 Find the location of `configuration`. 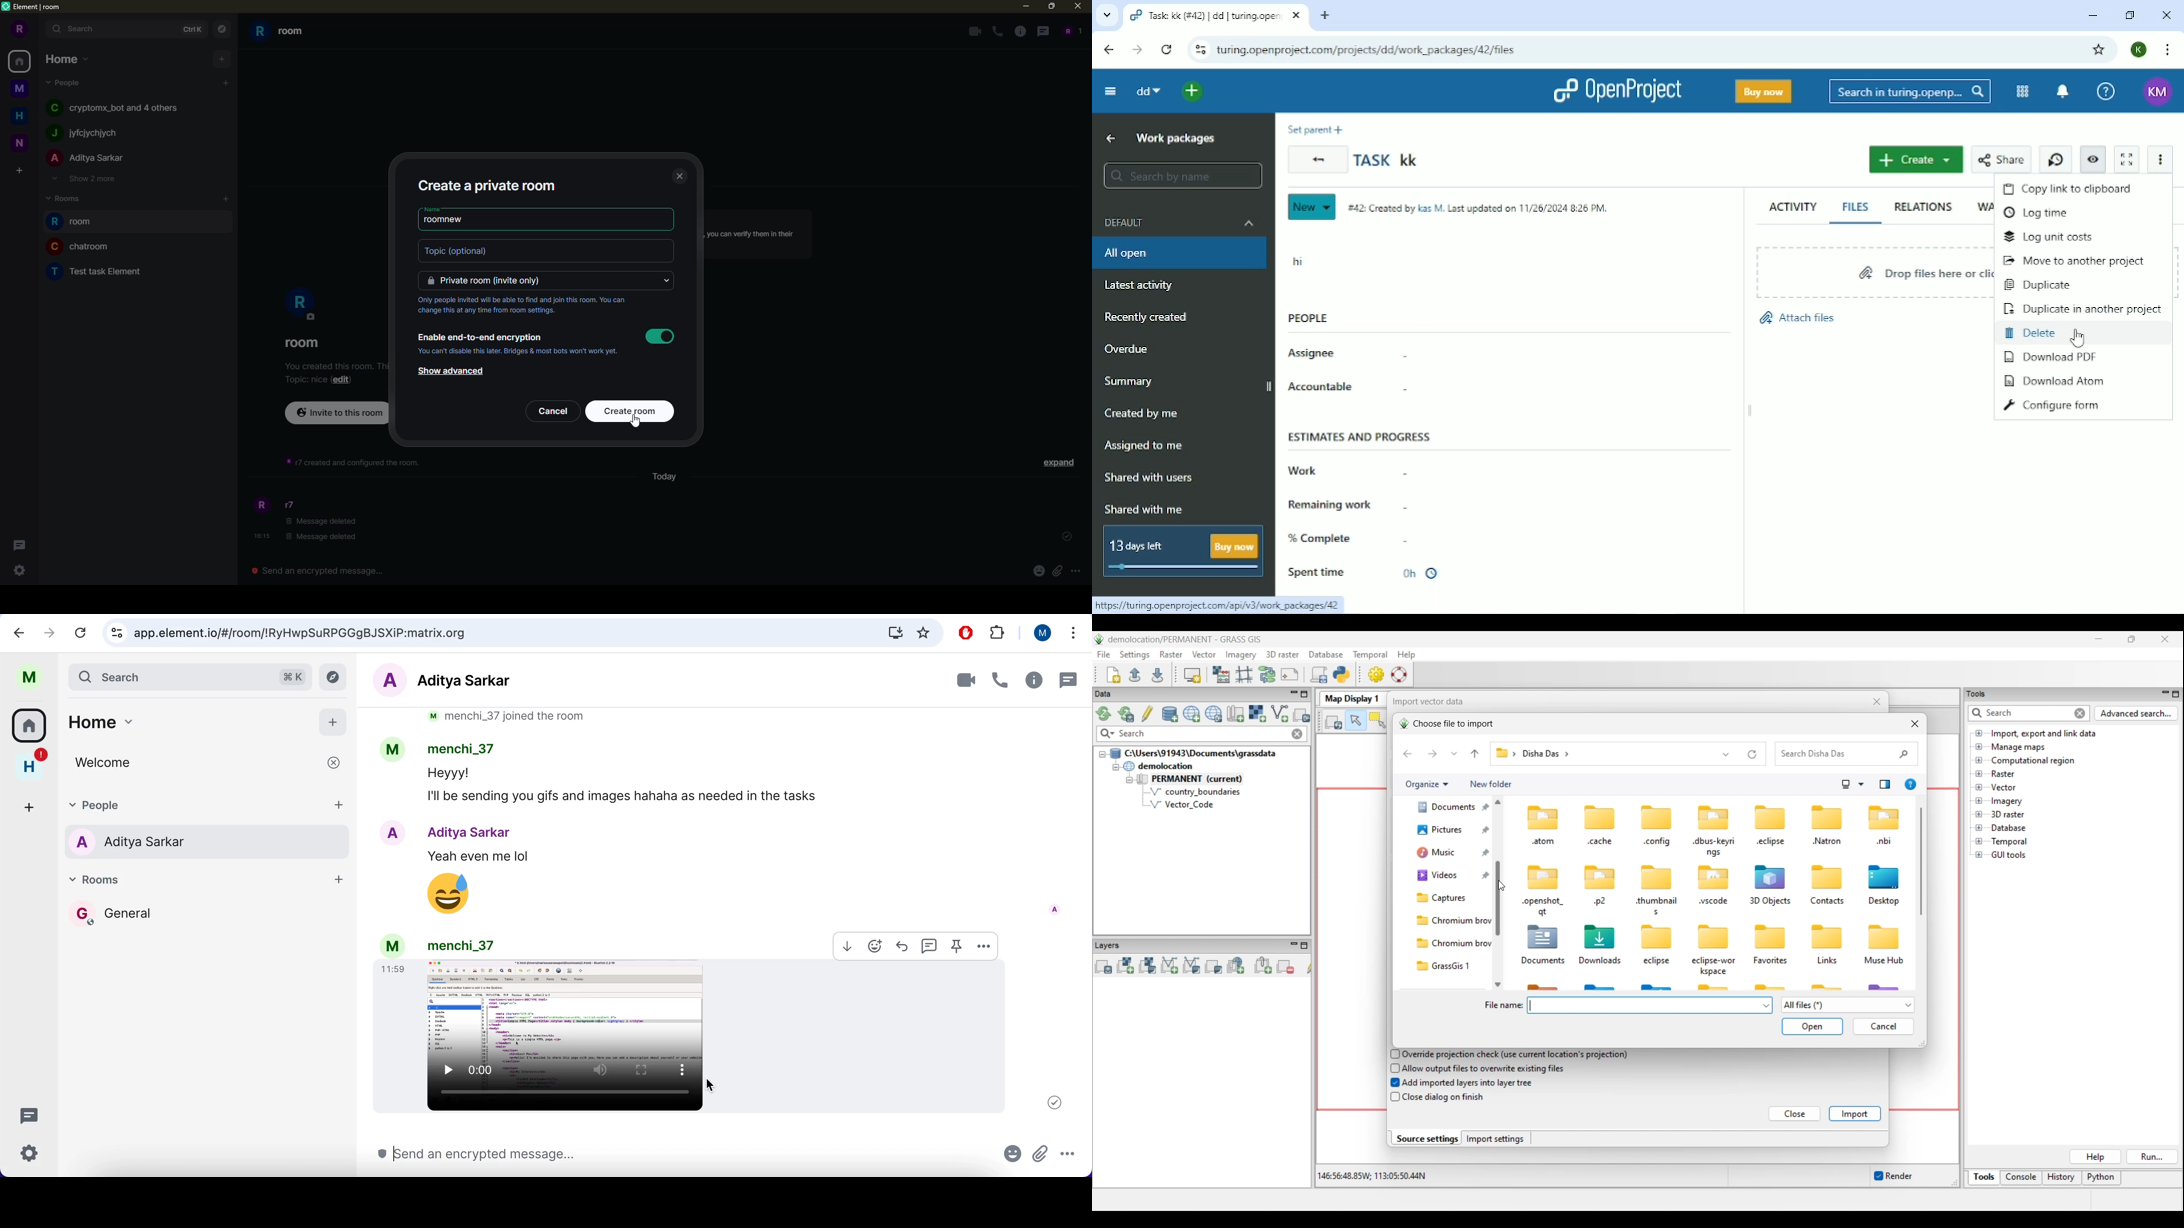

configuration is located at coordinates (32, 1156).